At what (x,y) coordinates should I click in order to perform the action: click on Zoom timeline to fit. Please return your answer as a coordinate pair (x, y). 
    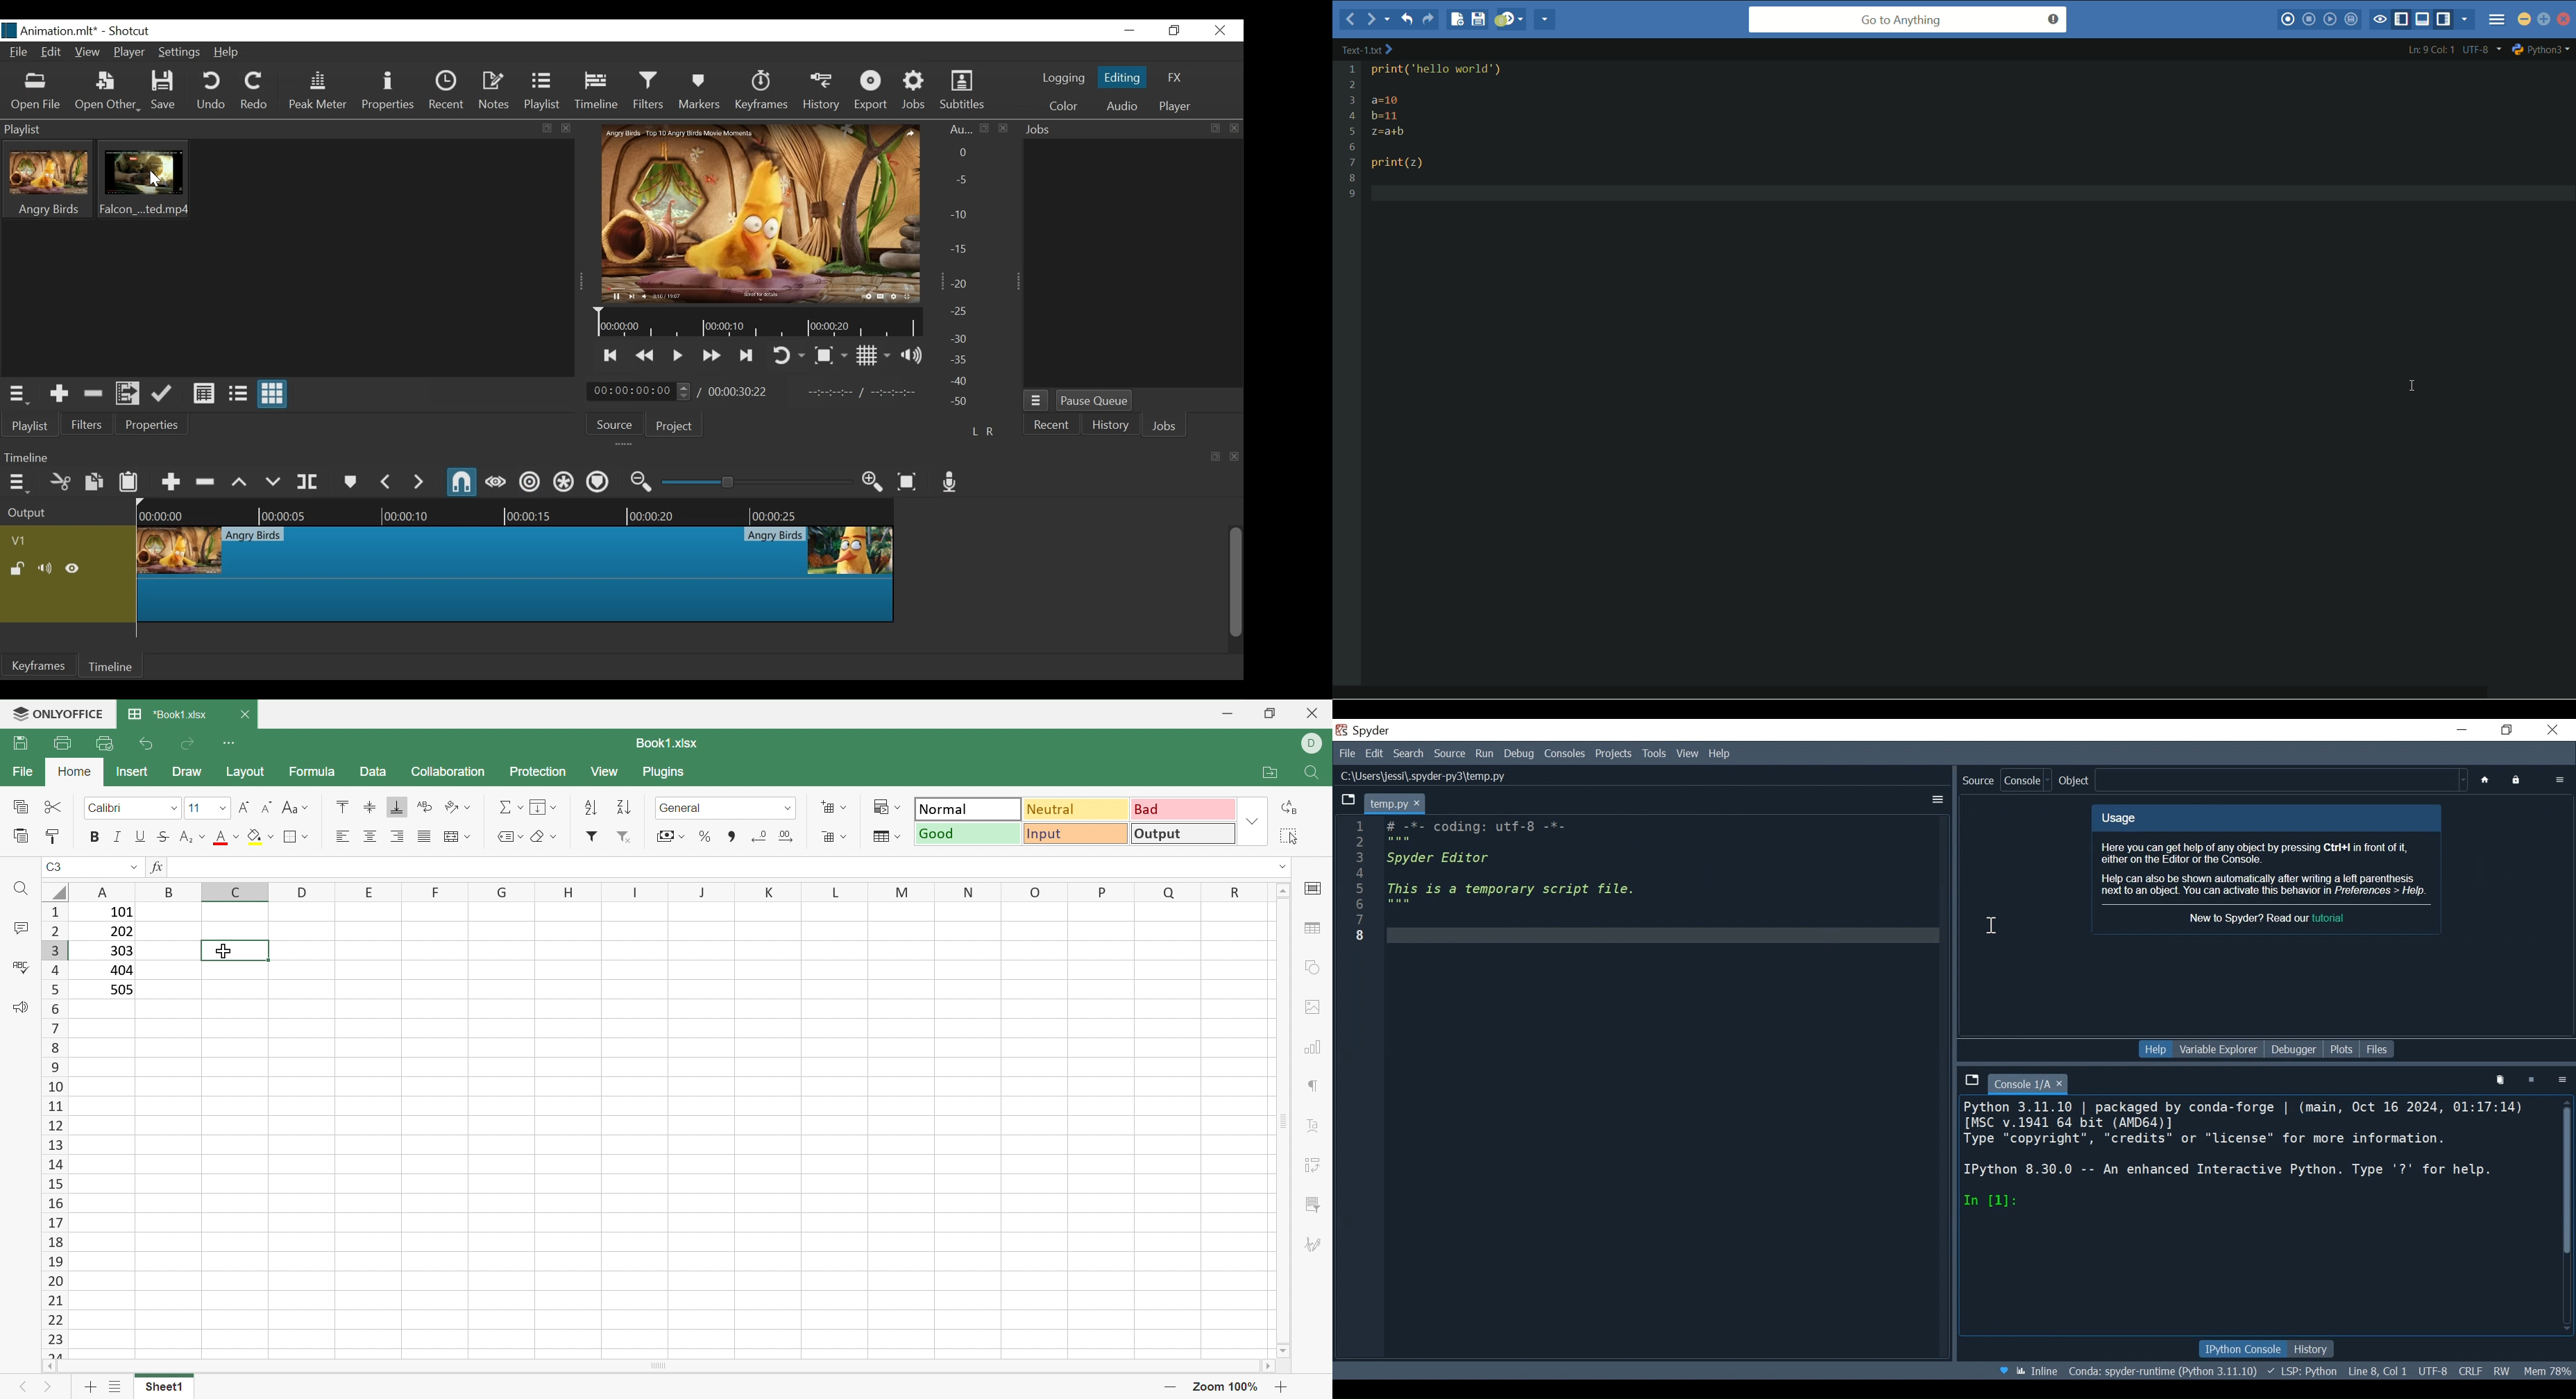
    Looking at the image, I should click on (909, 481).